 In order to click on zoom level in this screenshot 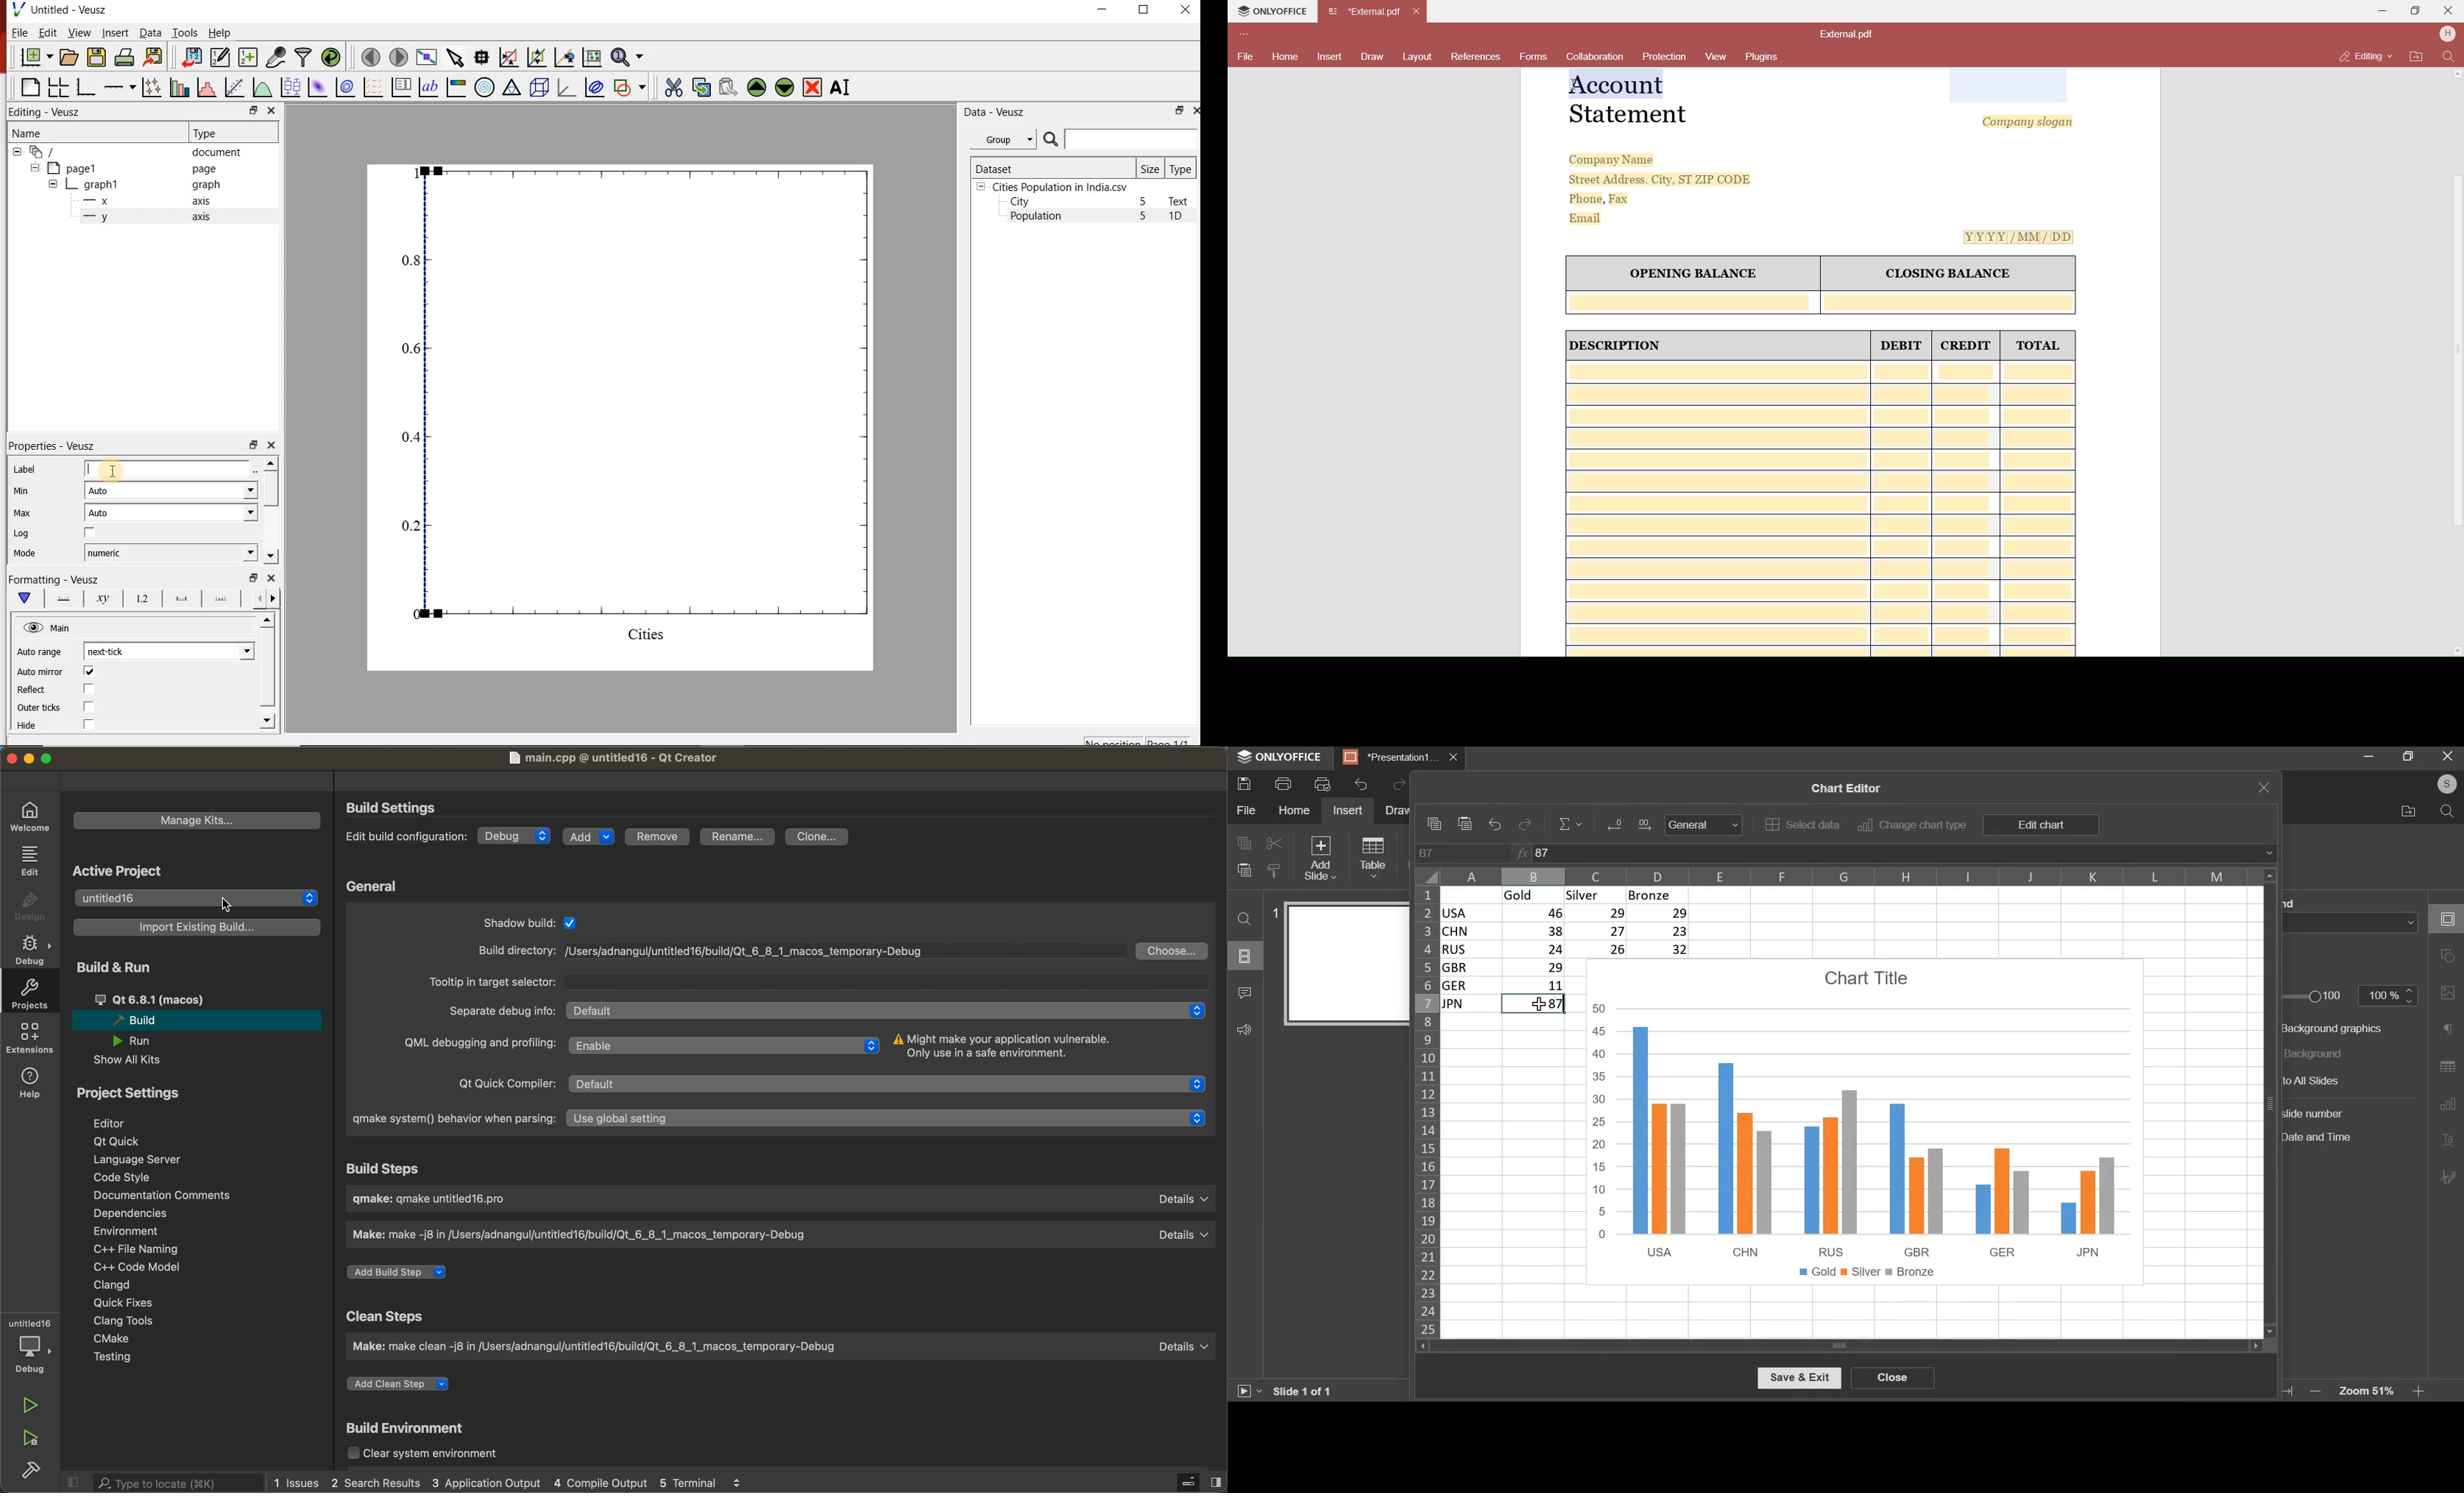, I will do `click(2366, 1391)`.